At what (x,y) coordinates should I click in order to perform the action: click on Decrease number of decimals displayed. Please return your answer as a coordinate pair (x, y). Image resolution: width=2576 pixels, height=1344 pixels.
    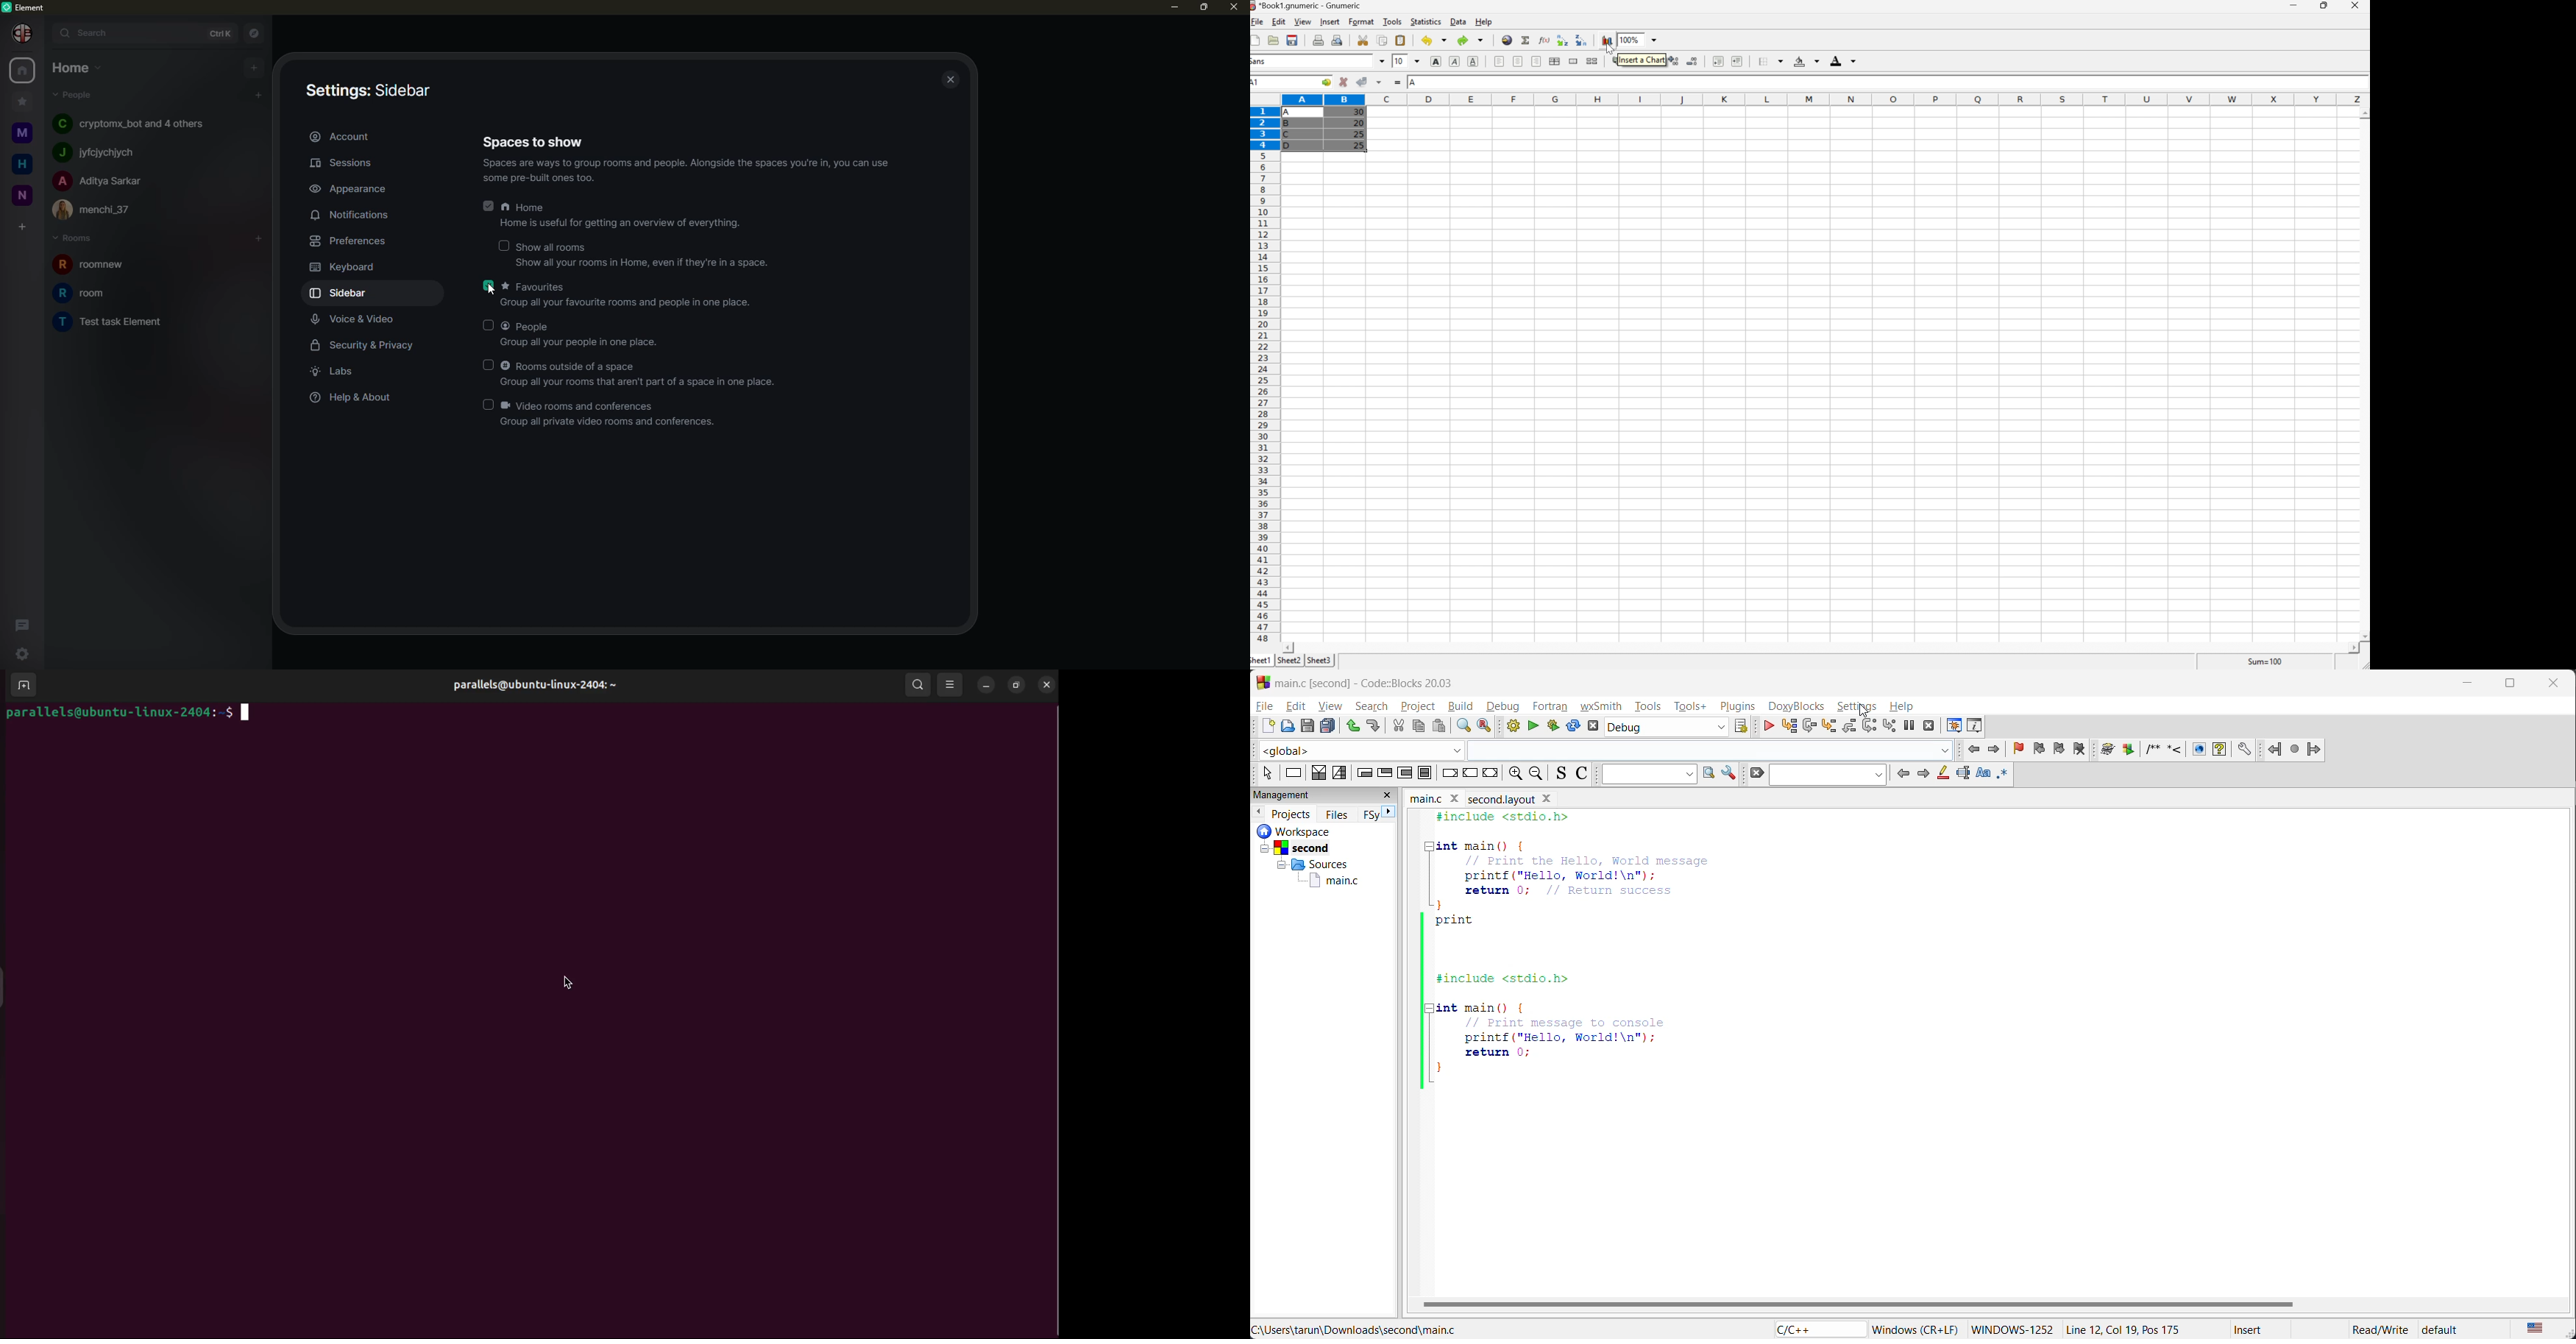
    Looking at the image, I should click on (1693, 62).